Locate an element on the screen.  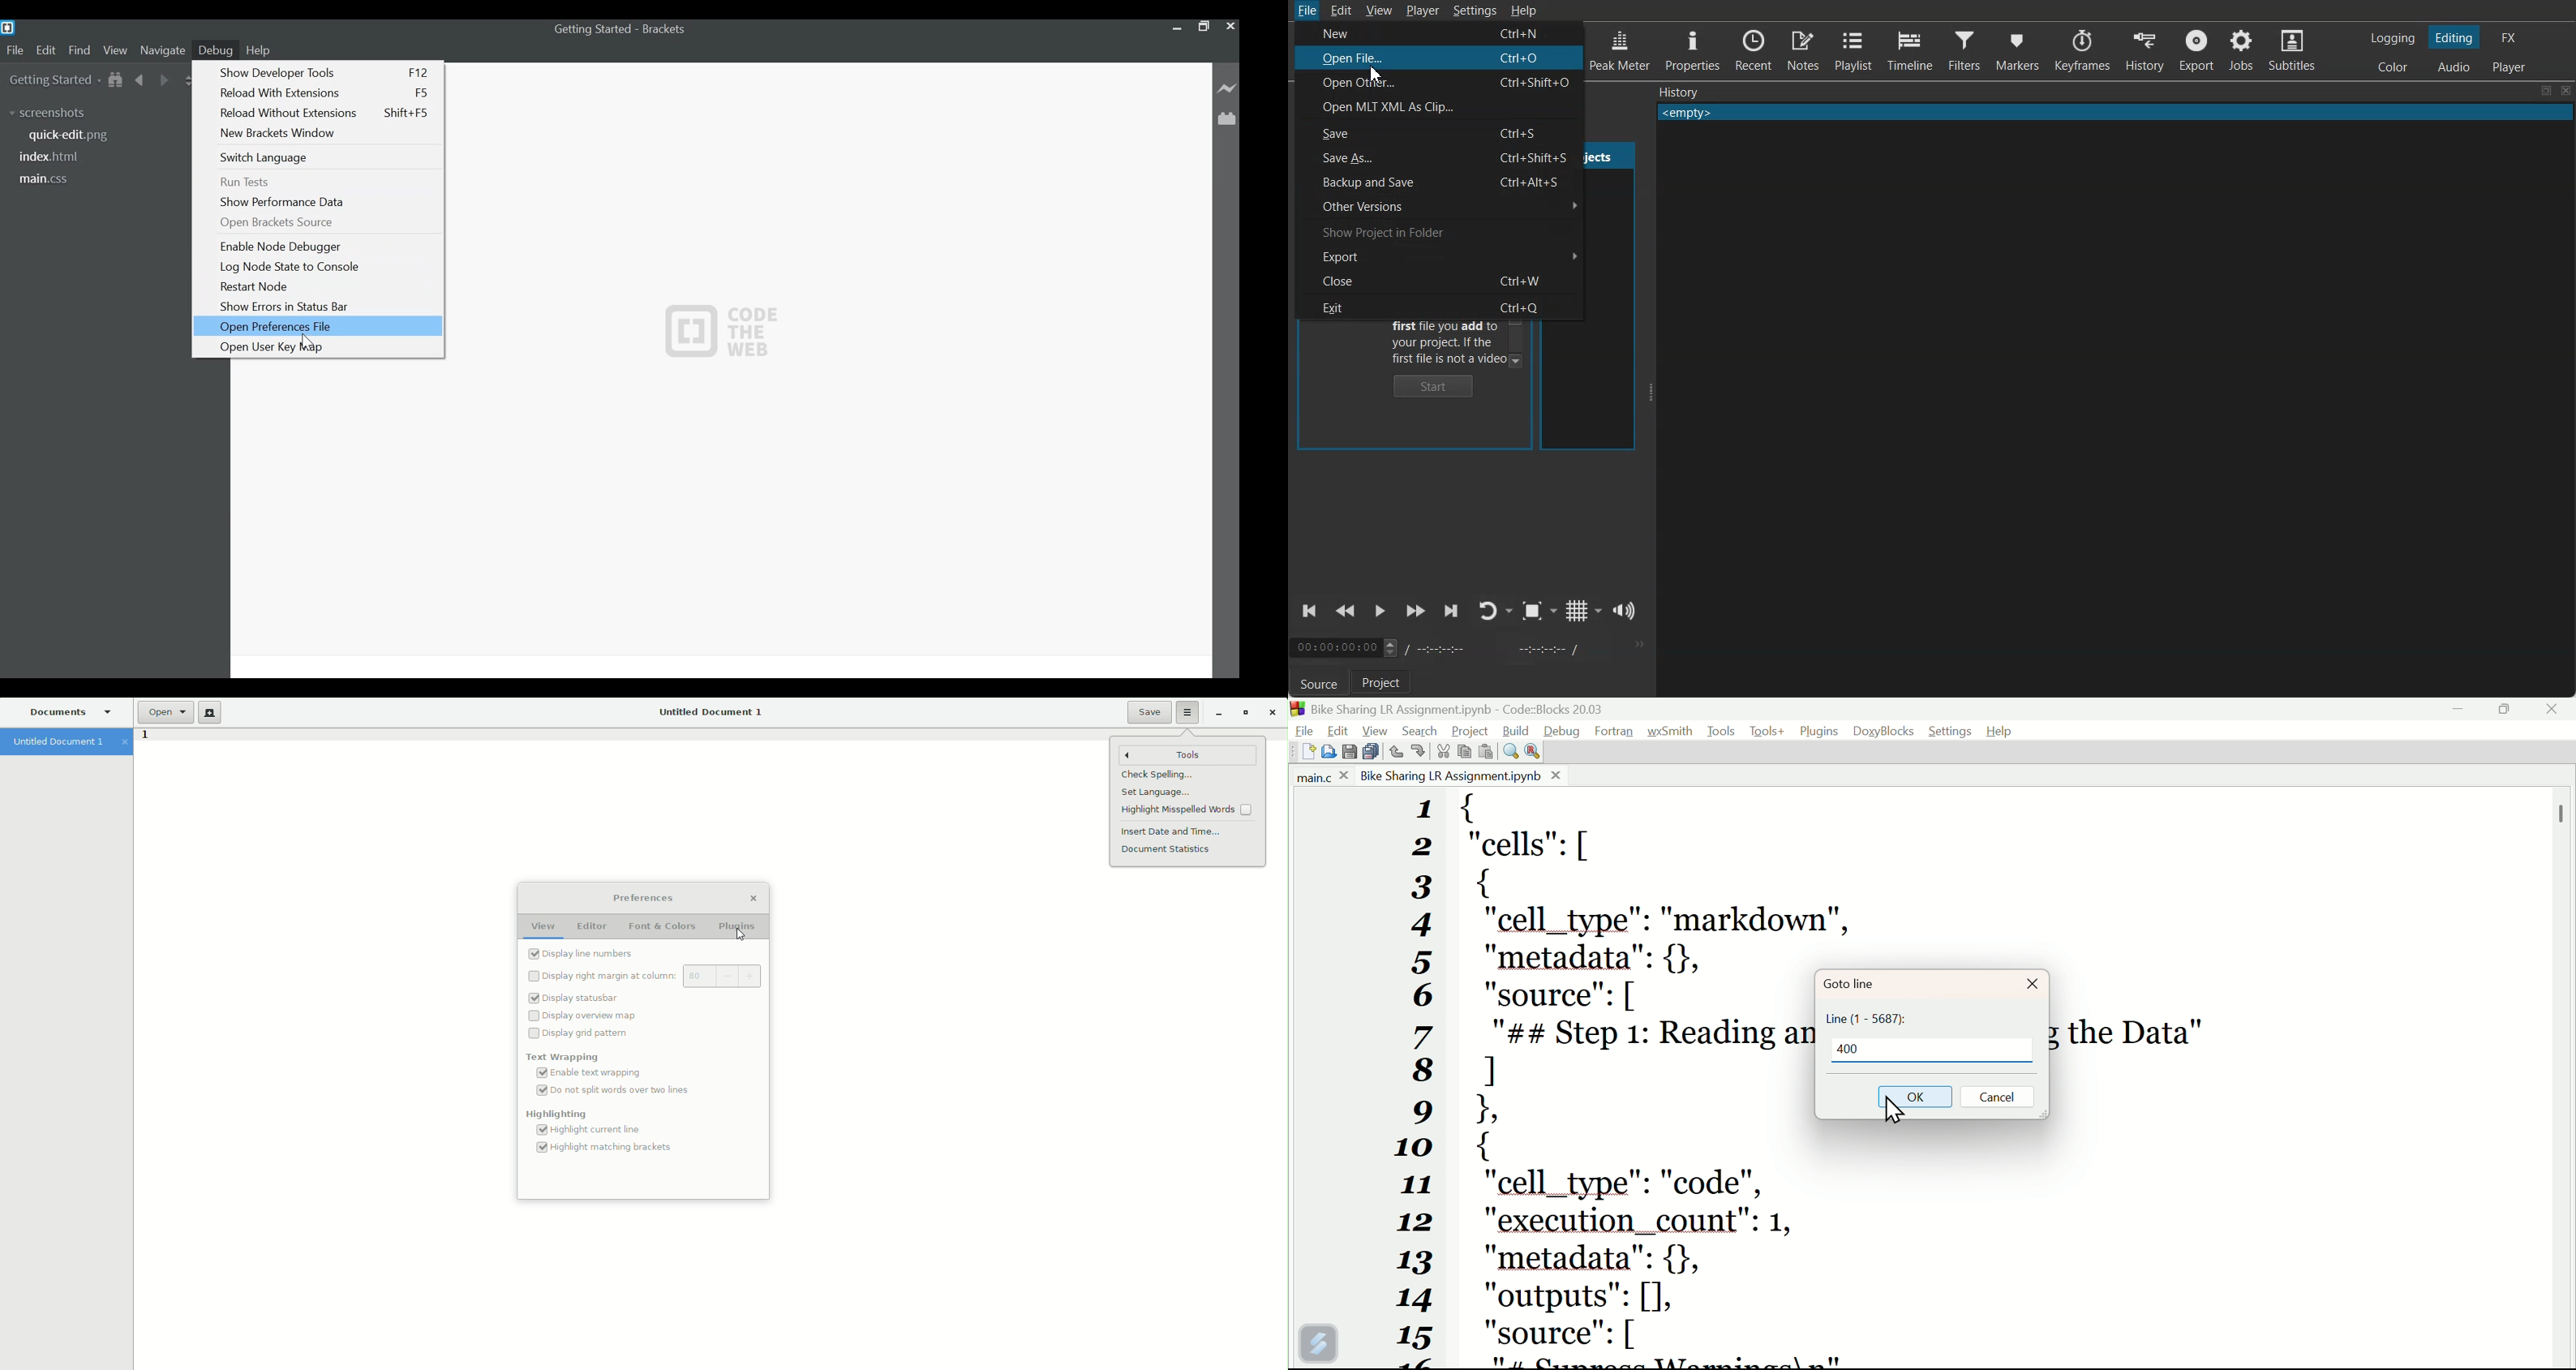
Getting Started - Brackets is located at coordinates (626, 30).